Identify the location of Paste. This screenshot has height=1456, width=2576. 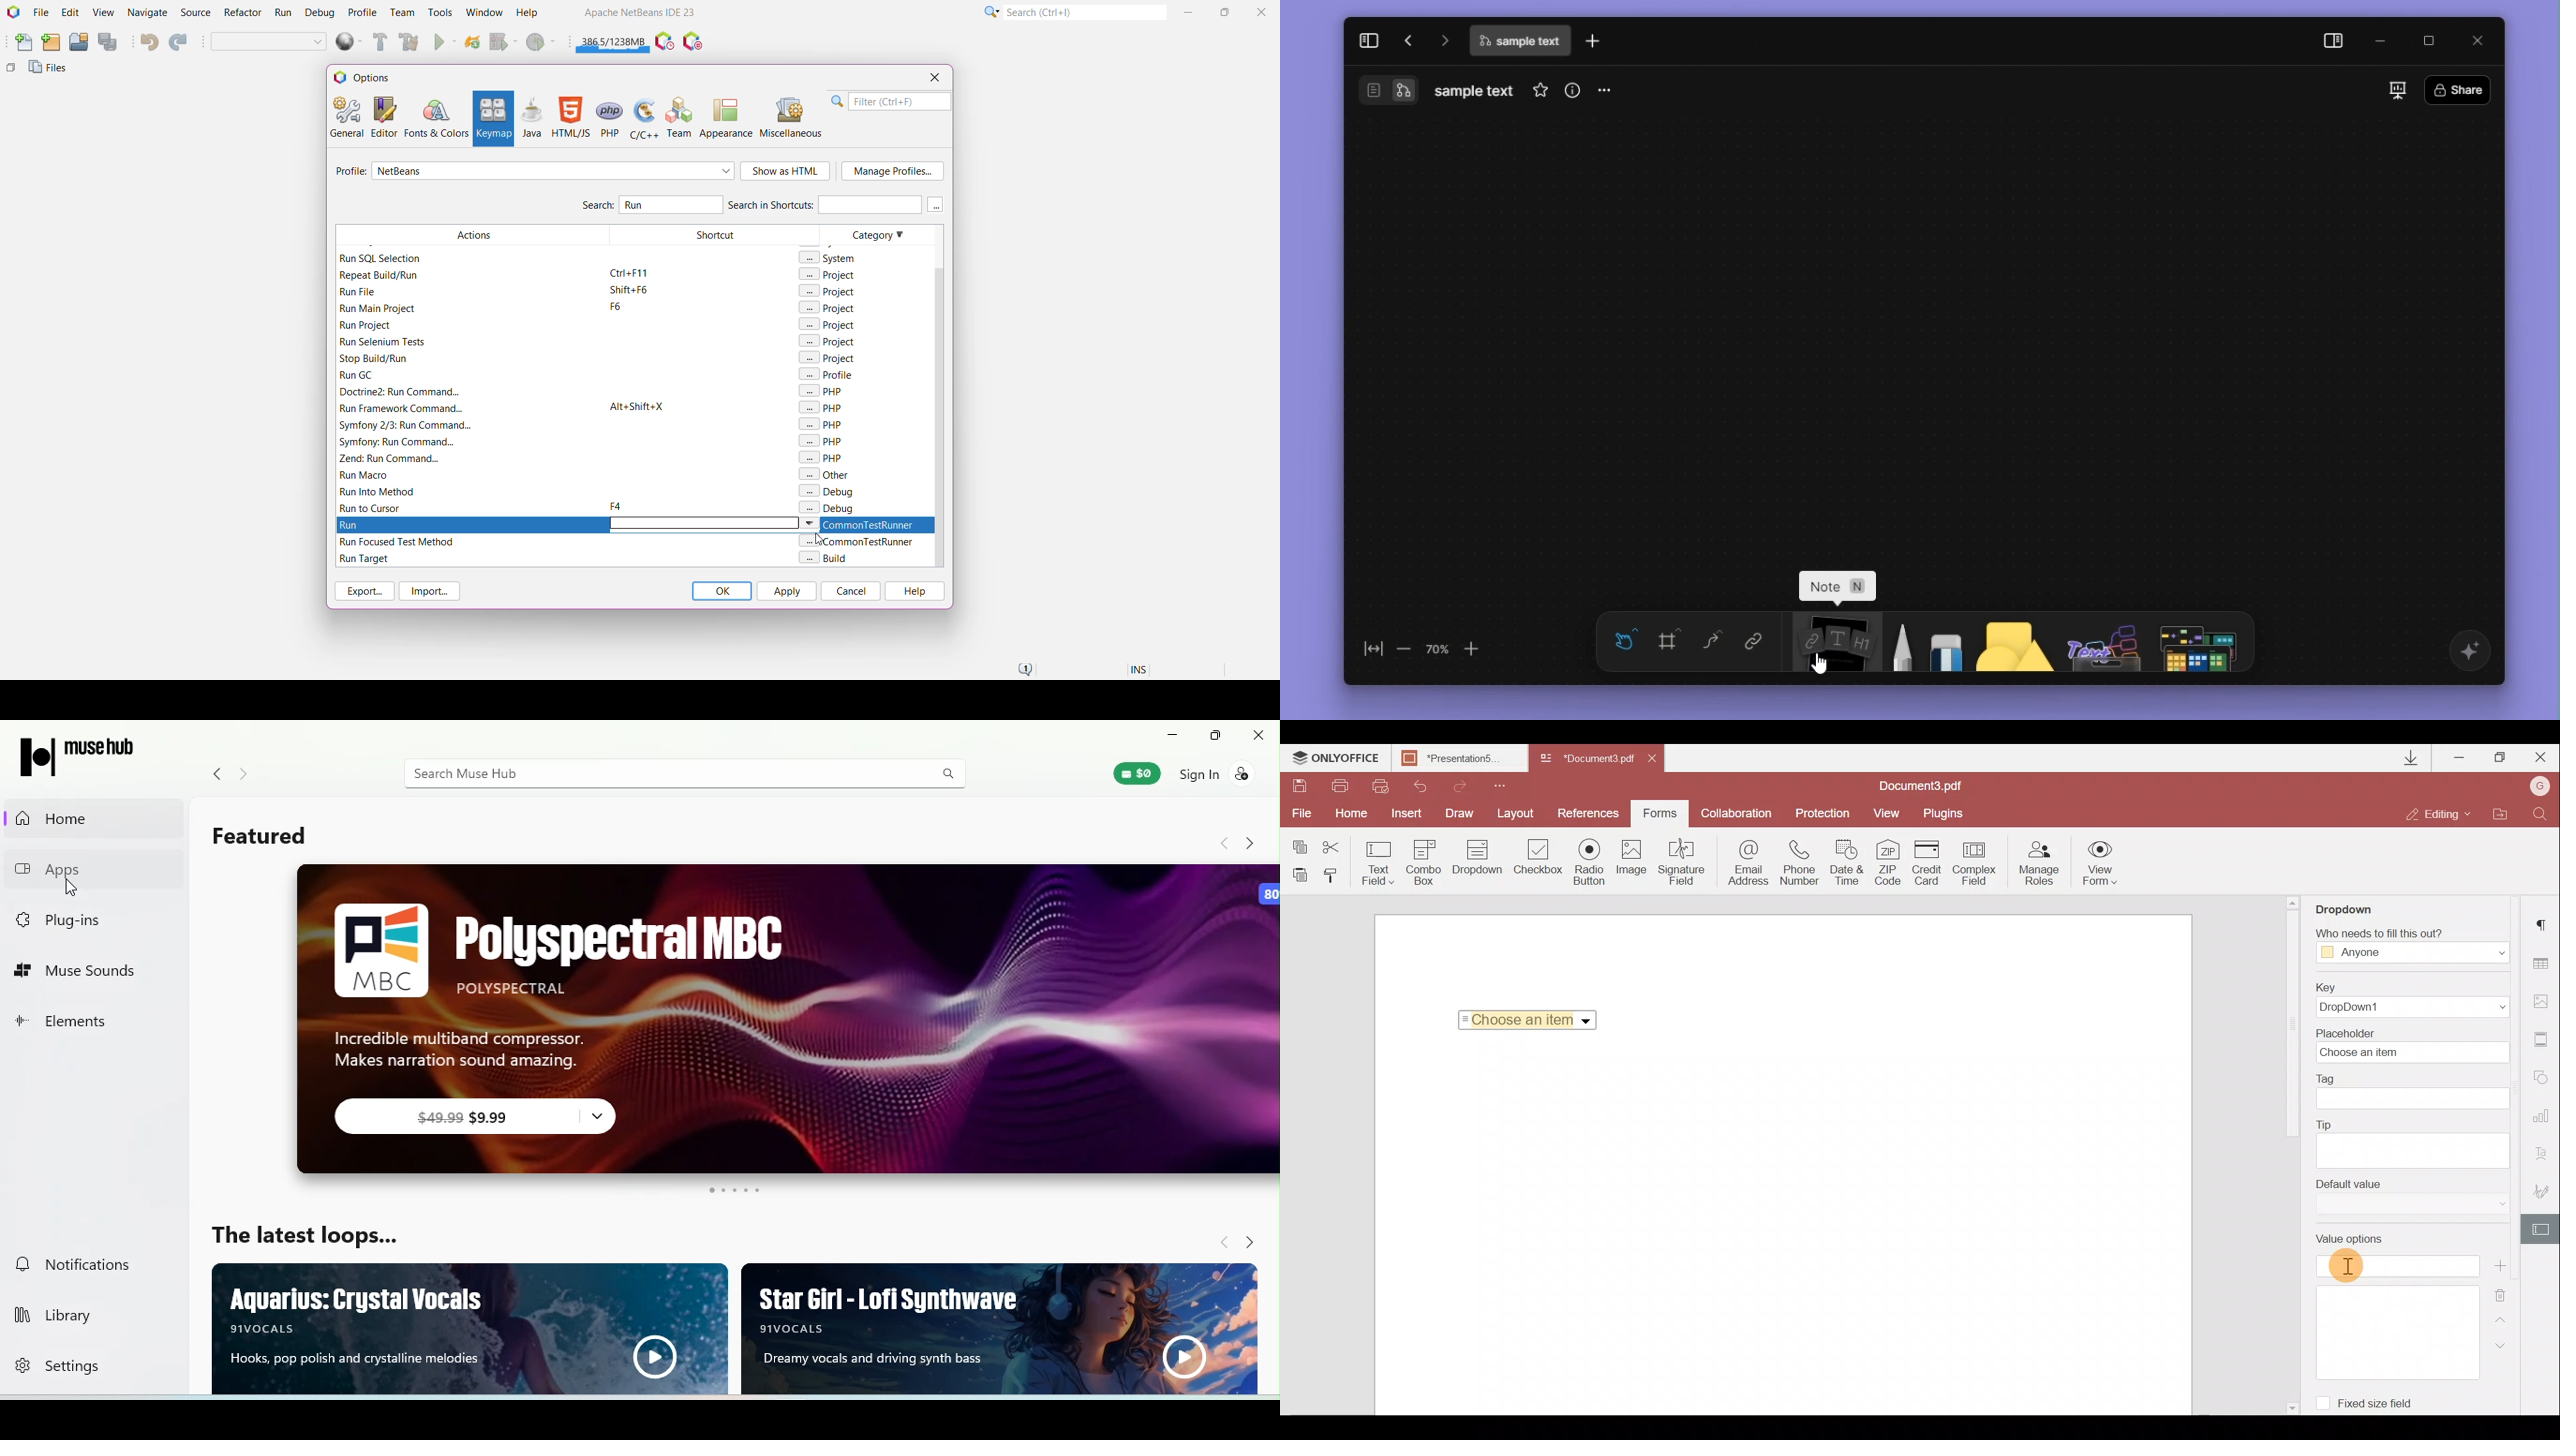
(1300, 874).